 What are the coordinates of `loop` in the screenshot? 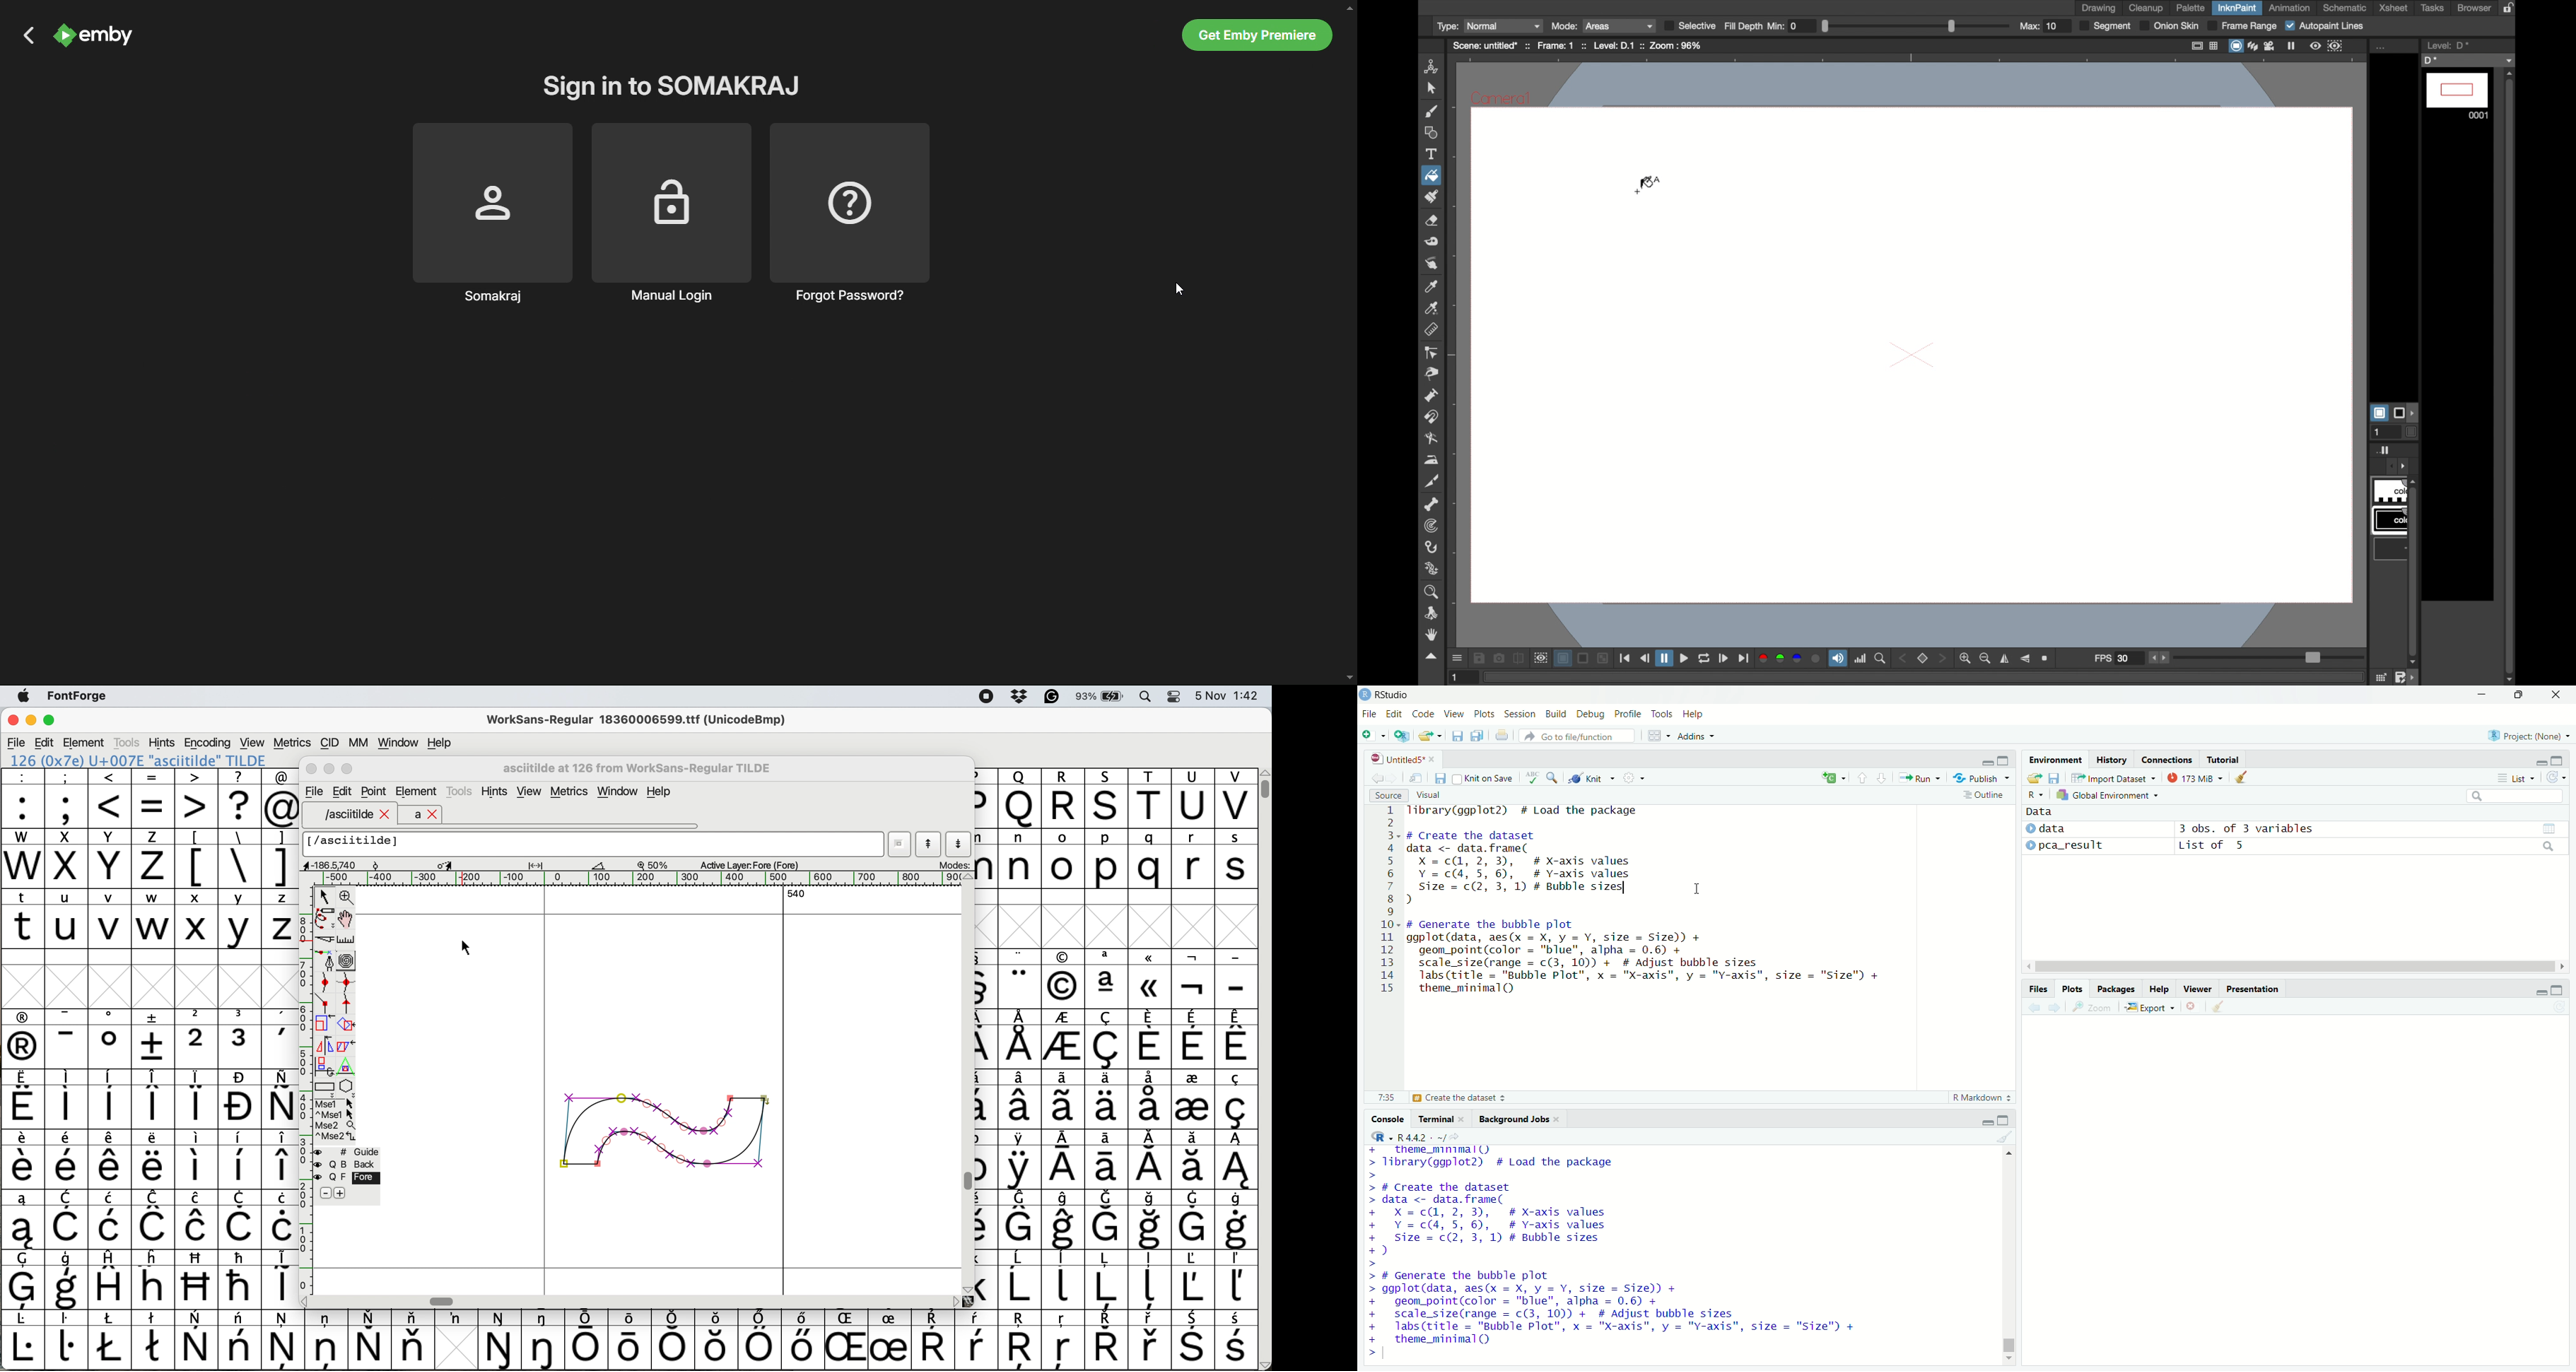 It's located at (1705, 658).